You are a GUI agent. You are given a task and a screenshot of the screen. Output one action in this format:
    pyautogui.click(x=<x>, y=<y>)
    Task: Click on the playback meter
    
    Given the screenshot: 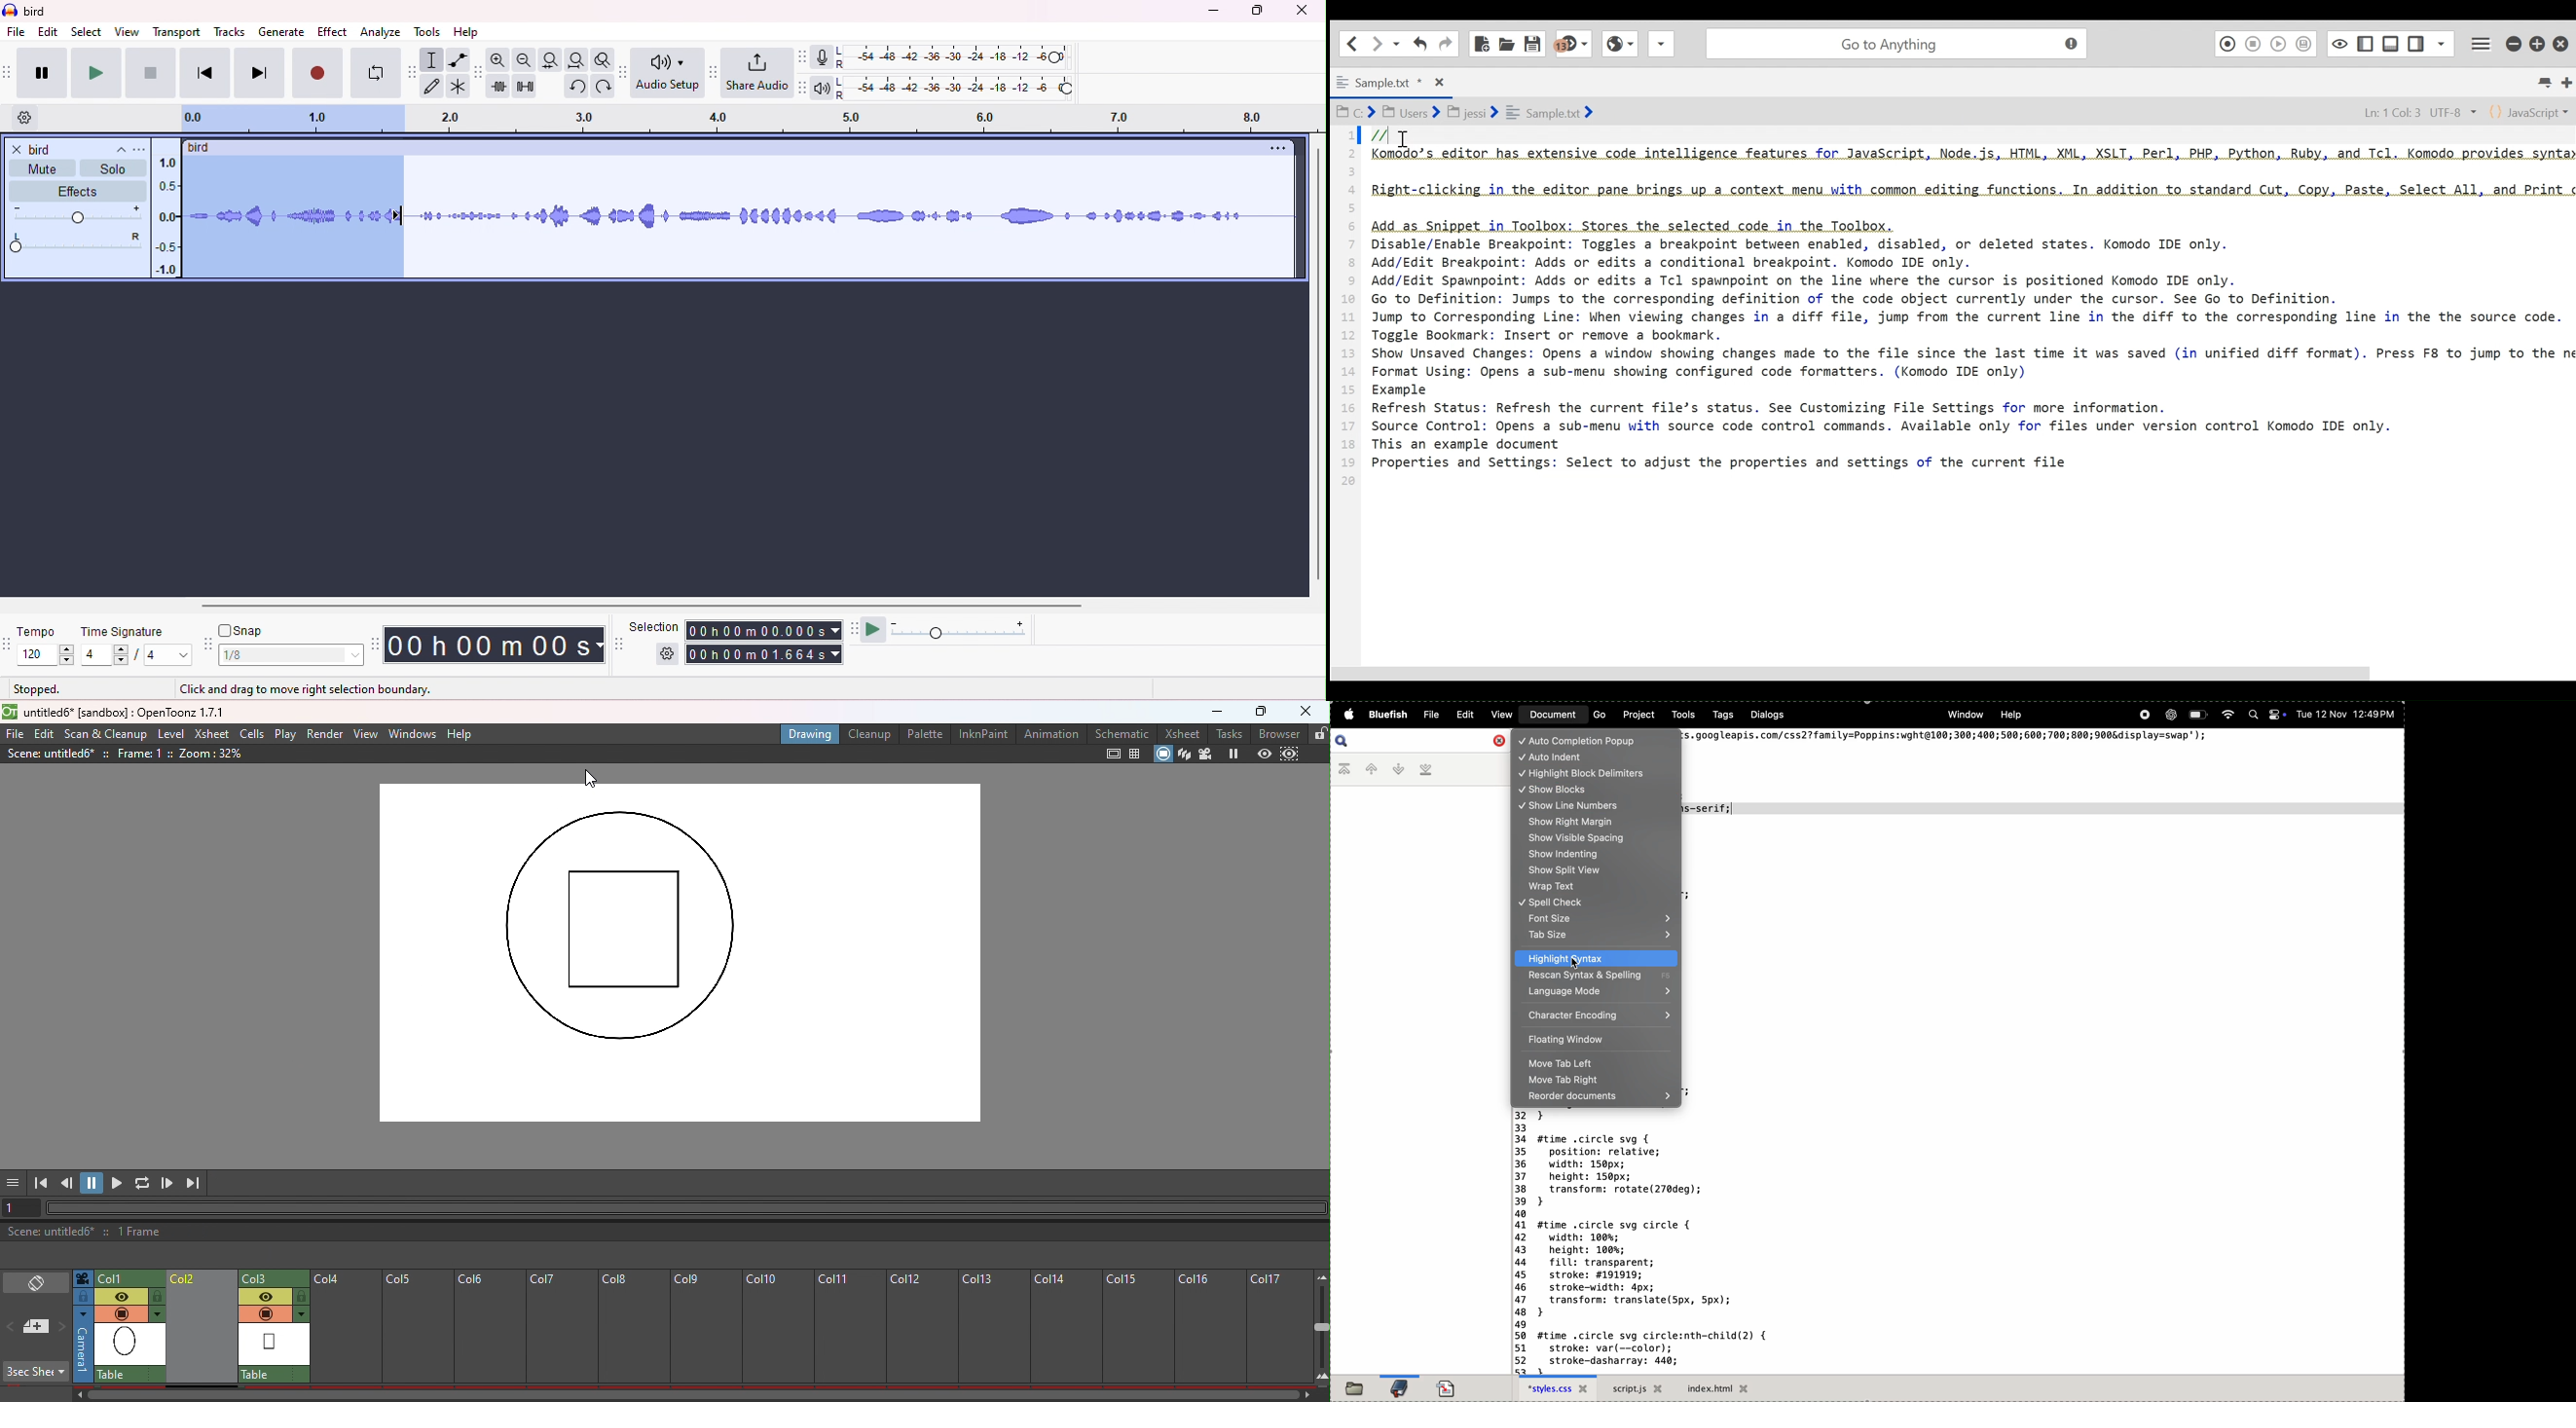 What is the action you would take?
    pyautogui.click(x=829, y=85)
    